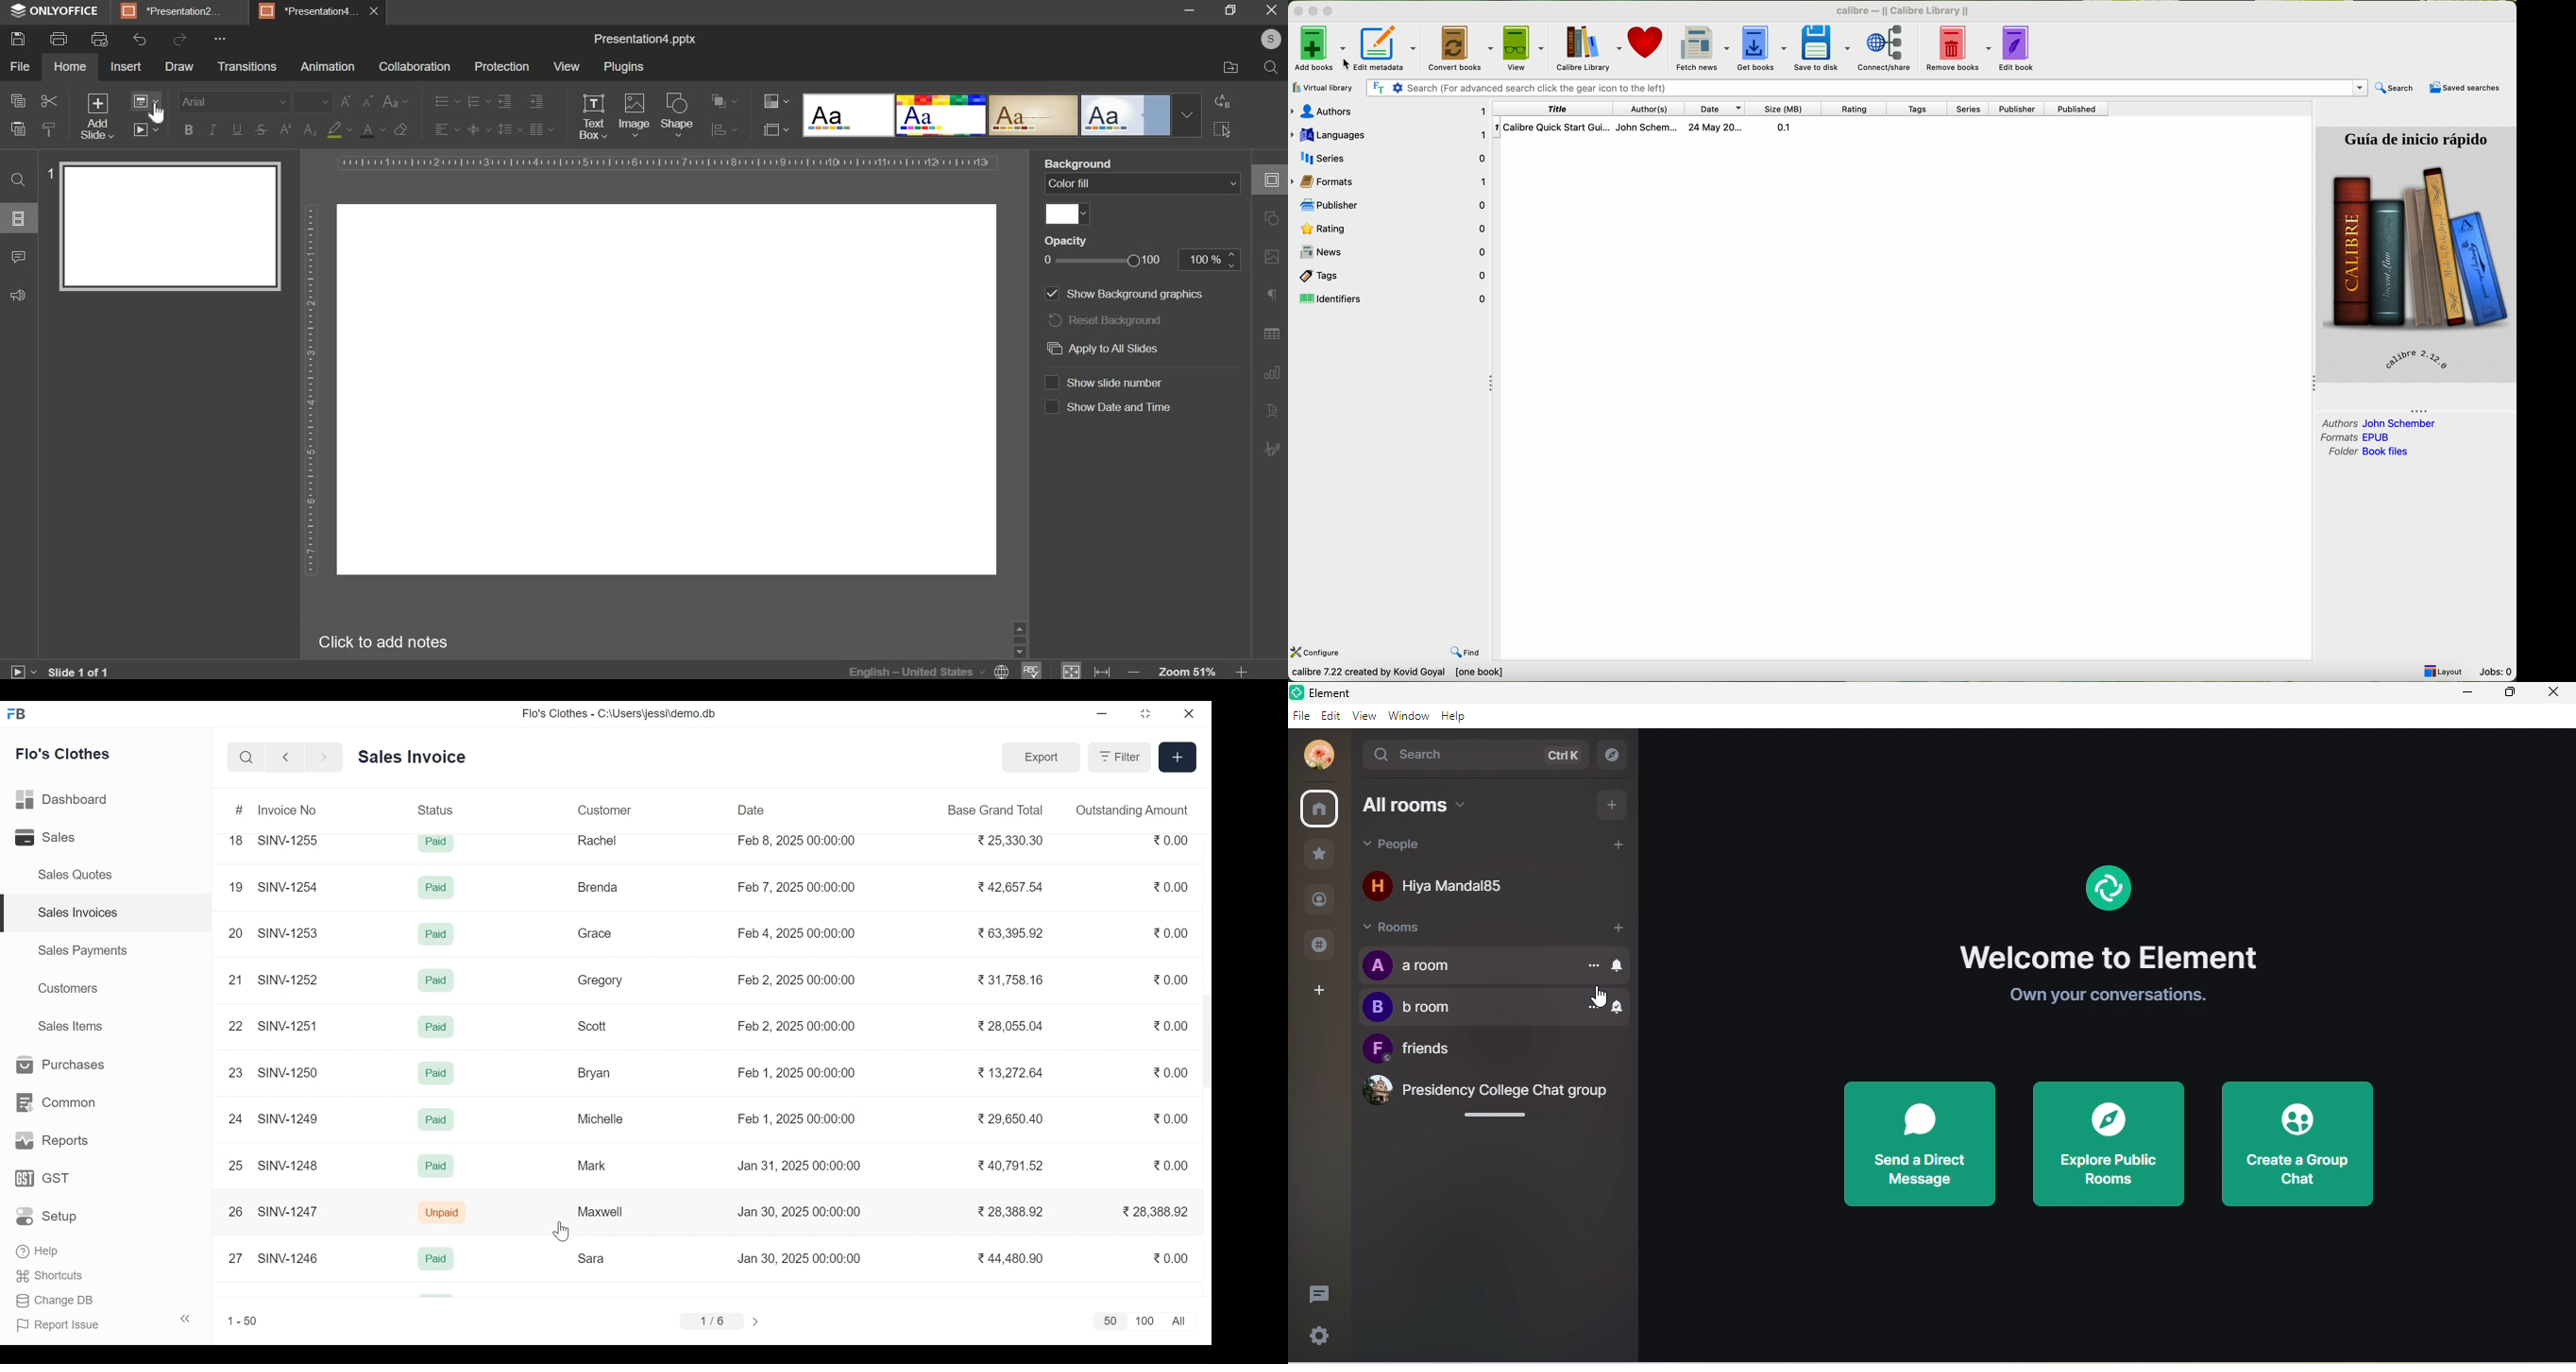 This screenshot has width=2576, height=1372. I want to click on connect/share, so click(1884, 49).